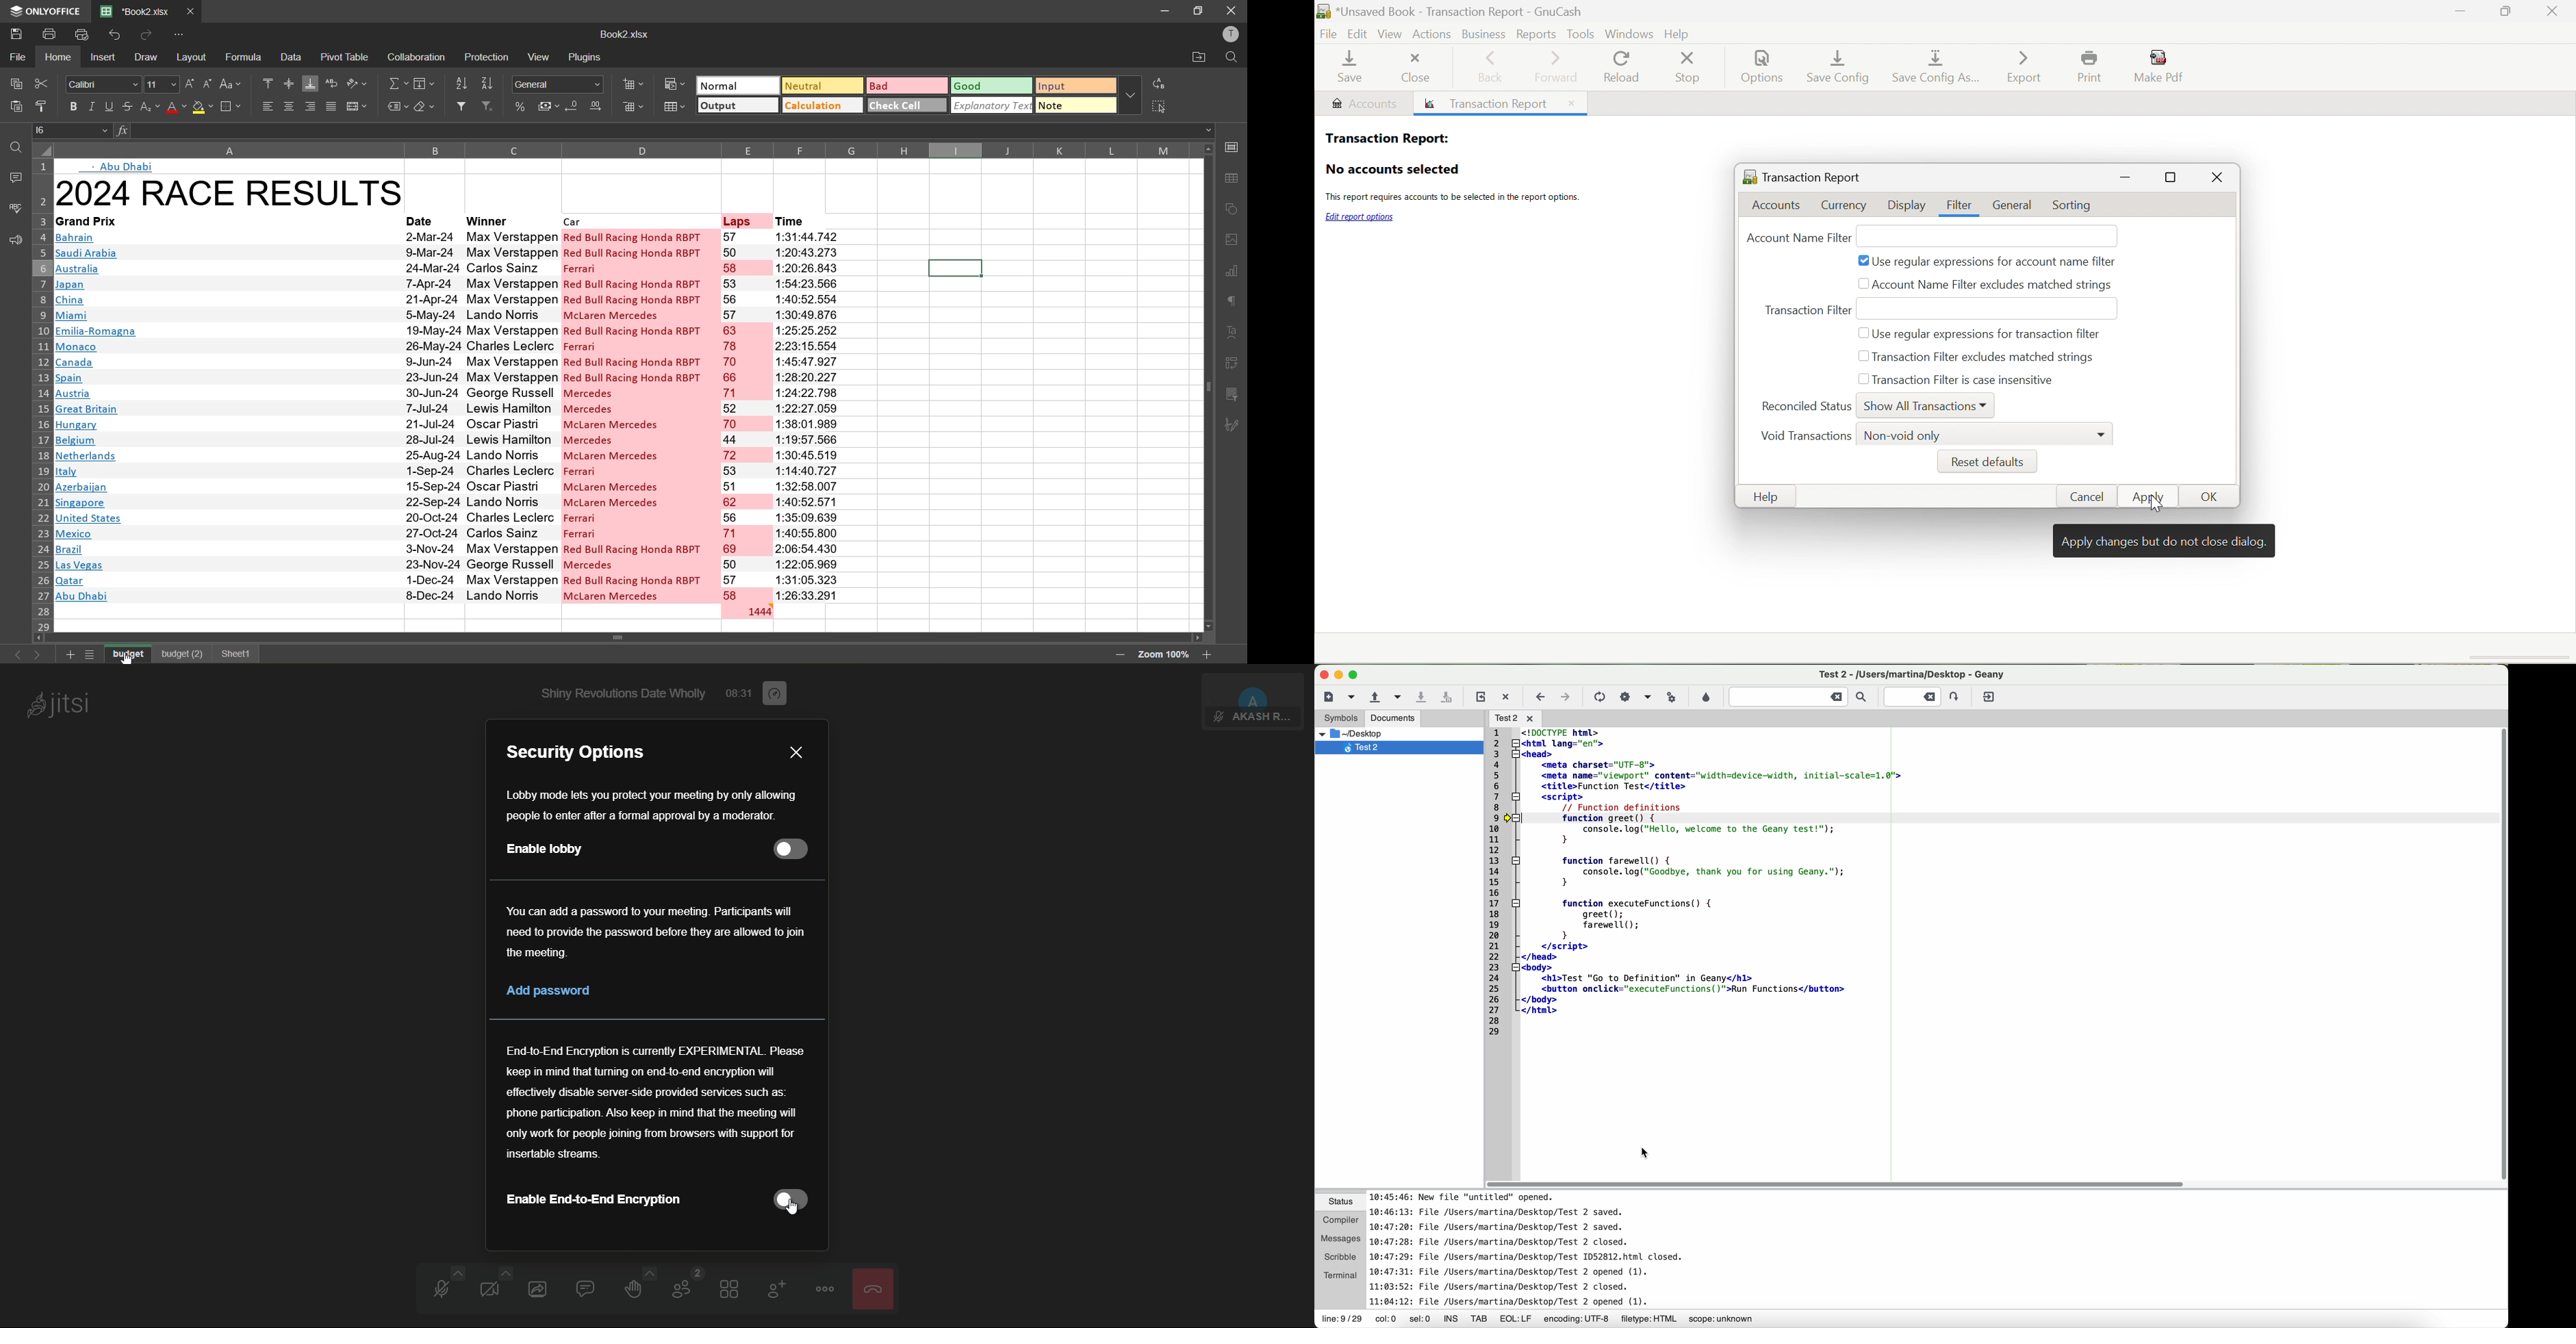 This screenshot has height=1344, width=2576. Describe the element at coordinates (776, 1286) in the screenshot. I see `invite people` at that location.